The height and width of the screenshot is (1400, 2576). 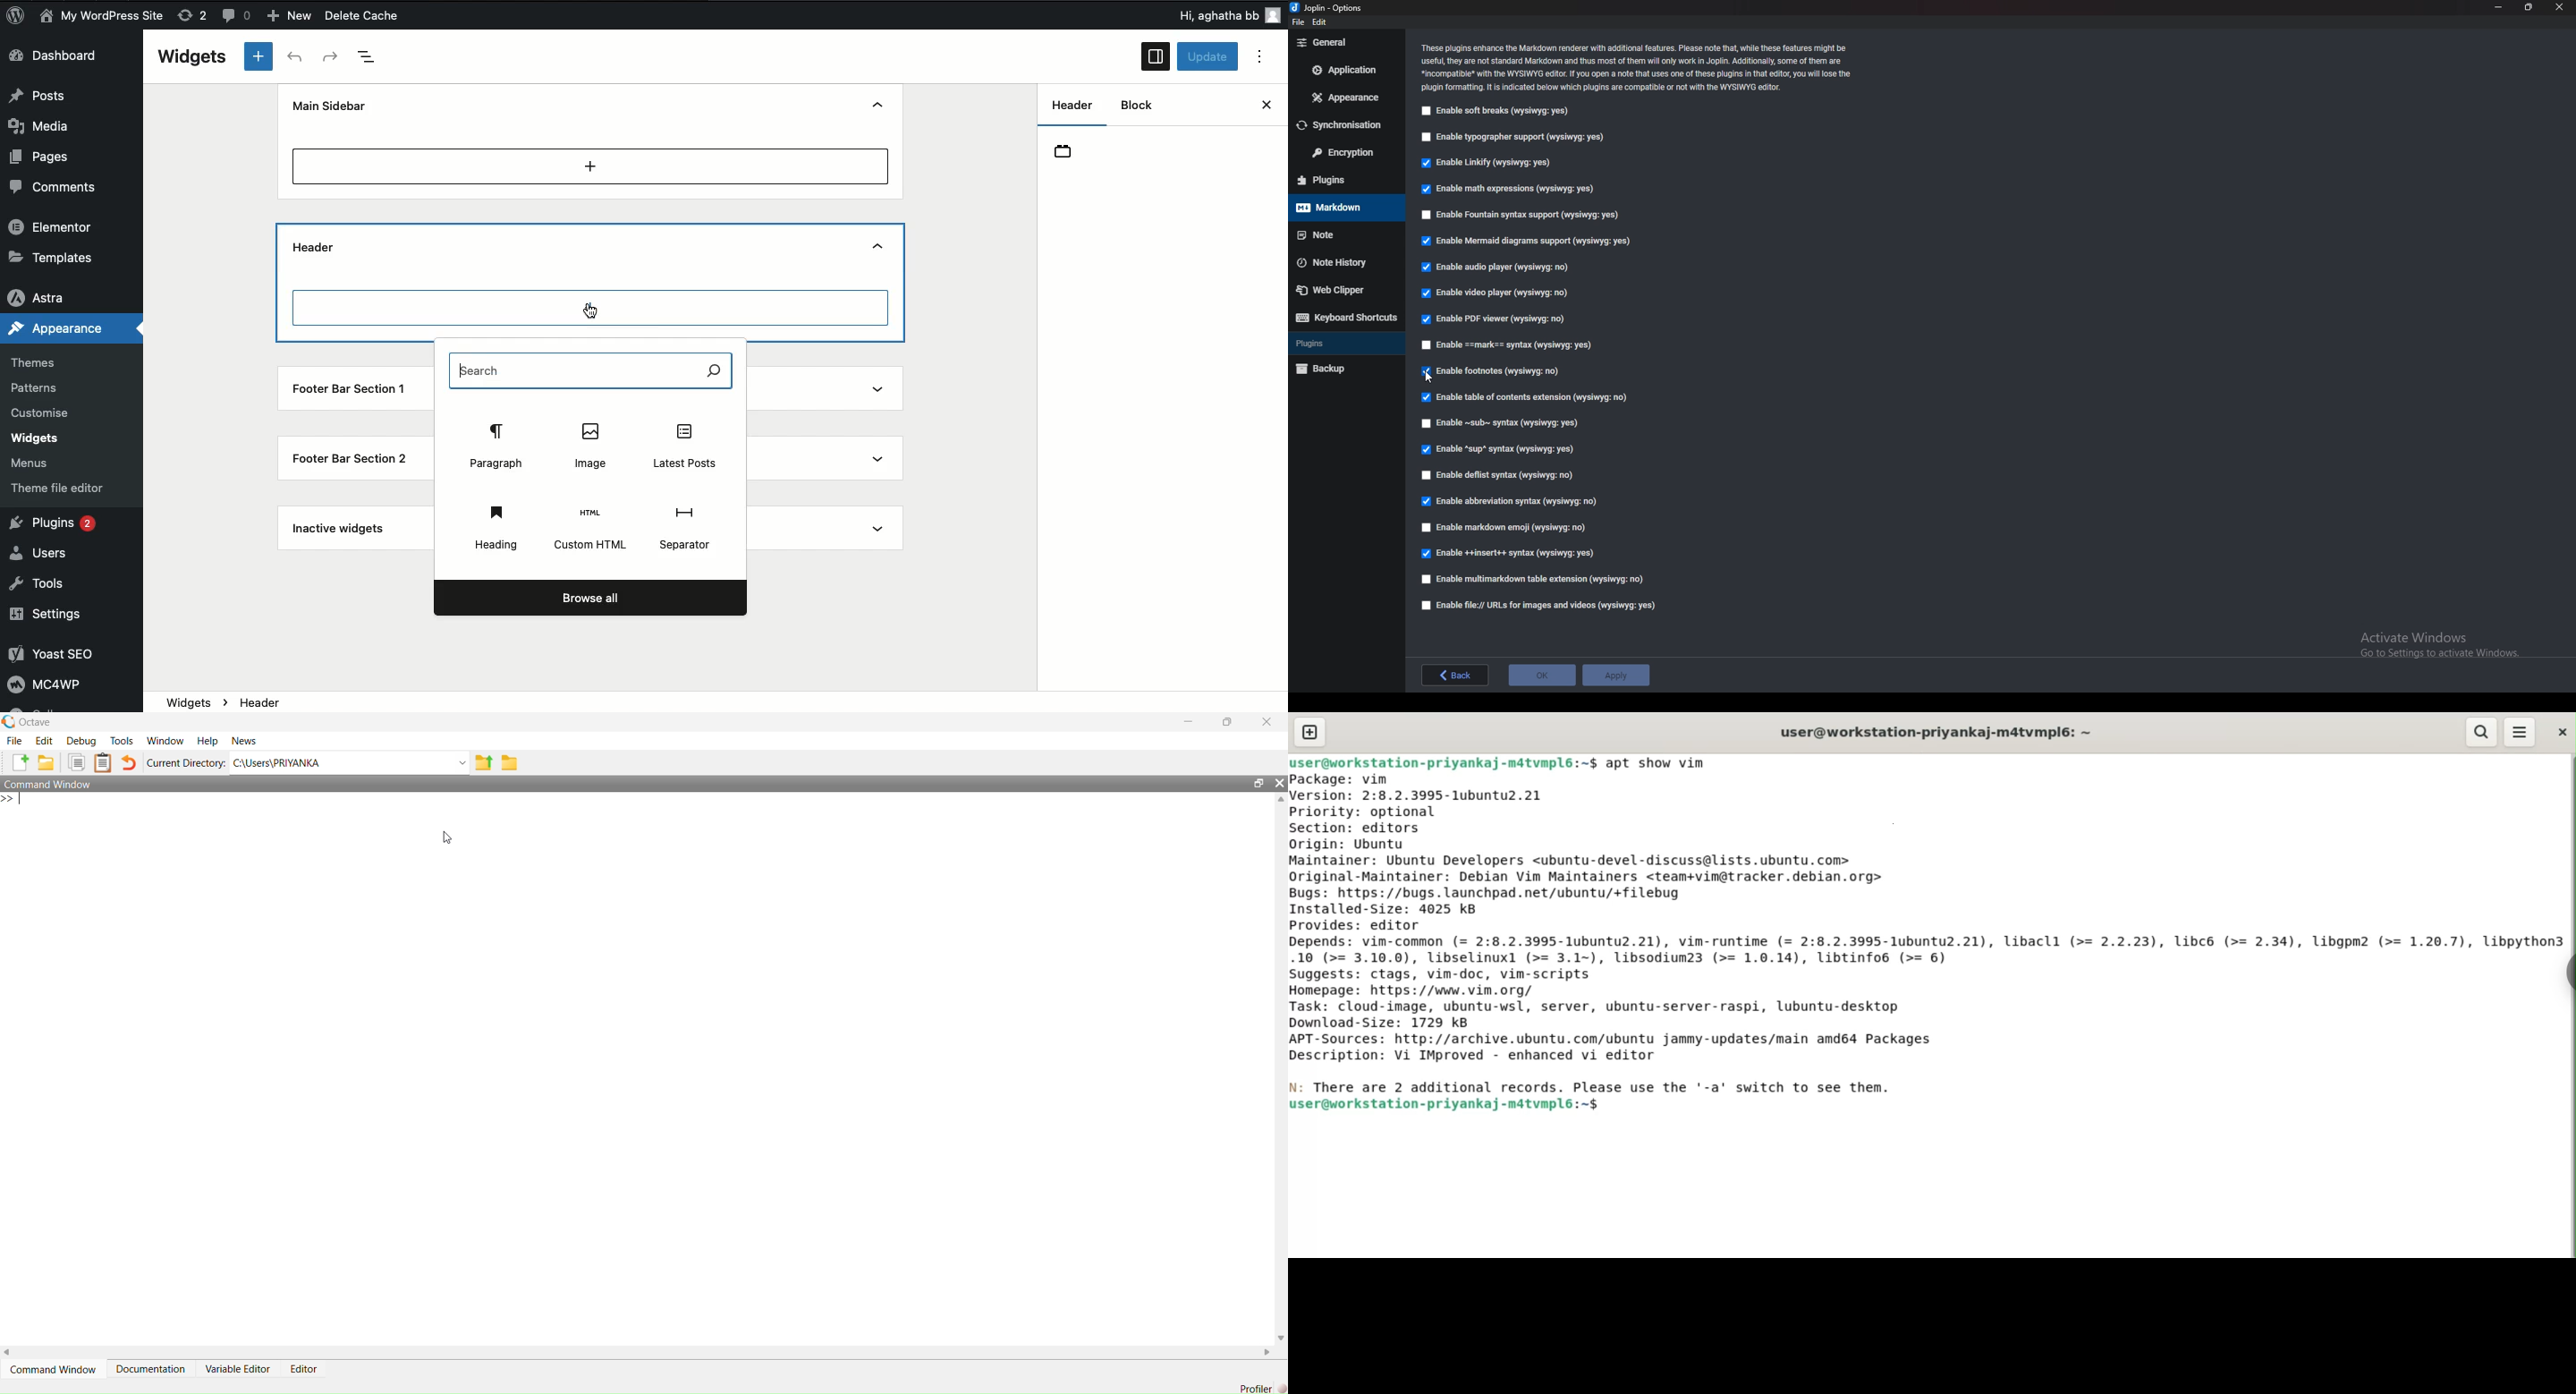 I want to click on plugins, so click(x=1346, y=342).